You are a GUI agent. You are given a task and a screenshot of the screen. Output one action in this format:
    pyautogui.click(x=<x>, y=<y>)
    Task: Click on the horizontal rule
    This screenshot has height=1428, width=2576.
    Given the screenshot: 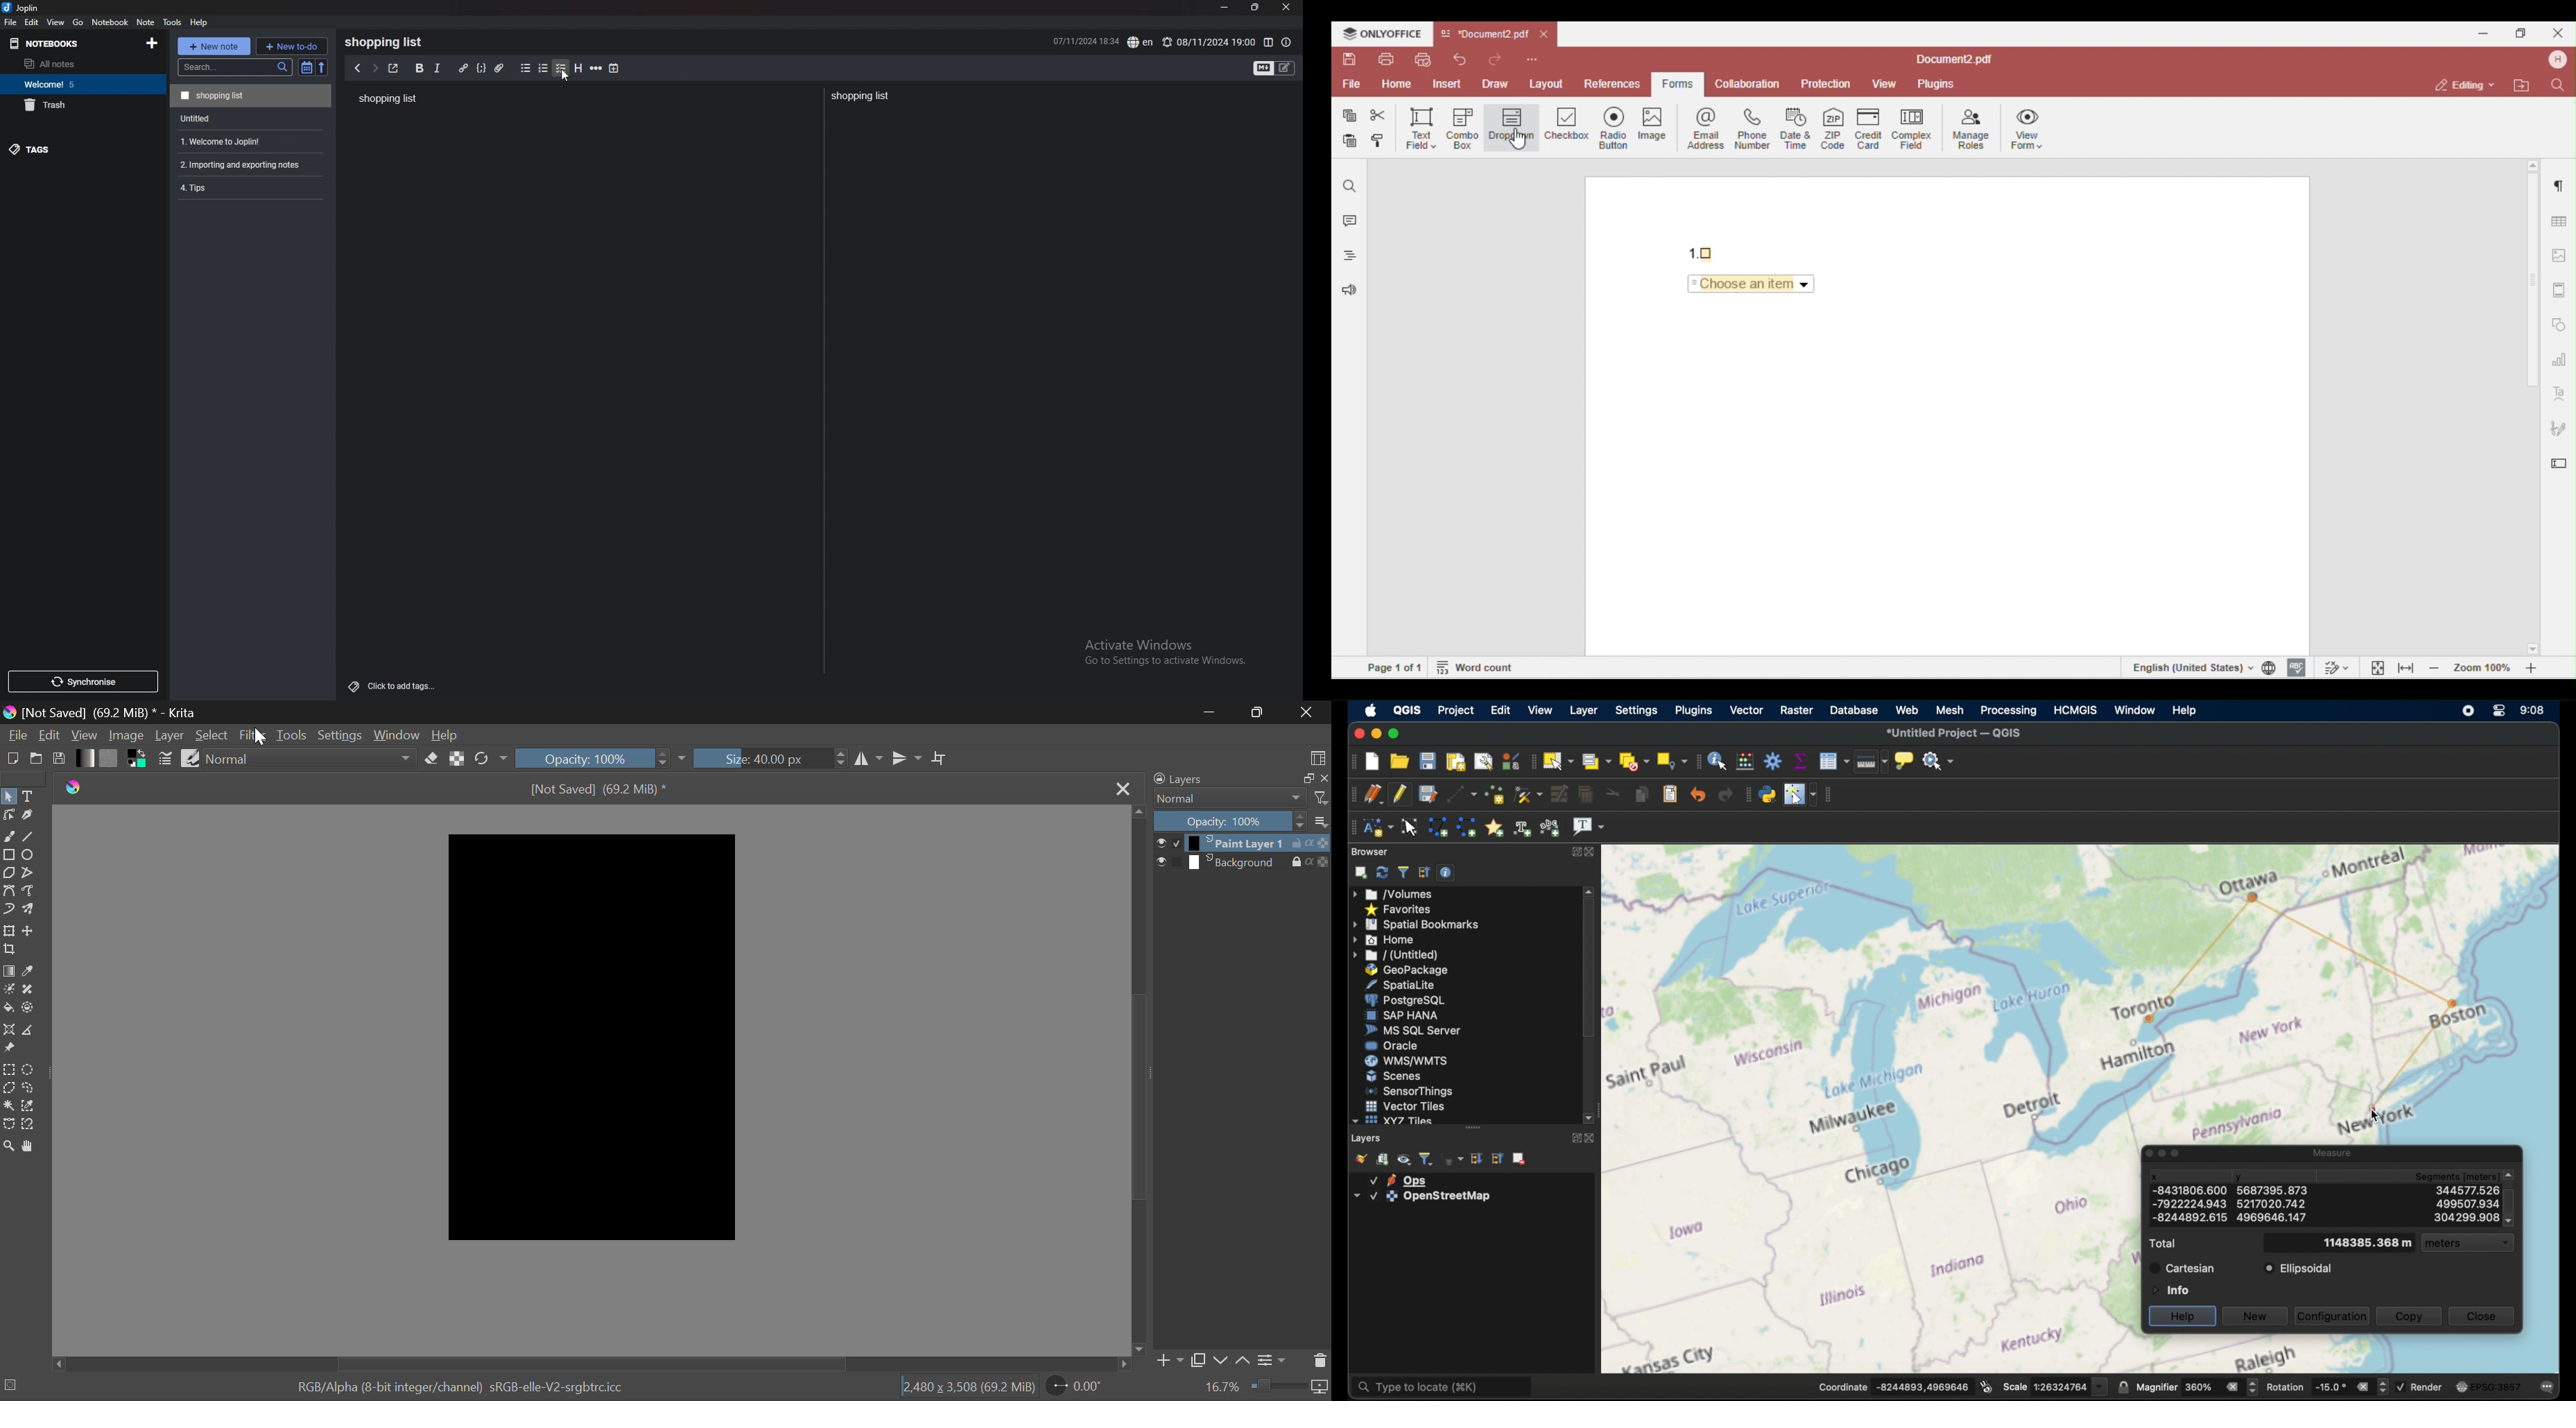 What is the action you would take?
    pyautogui.click(x=596, y=69)
    